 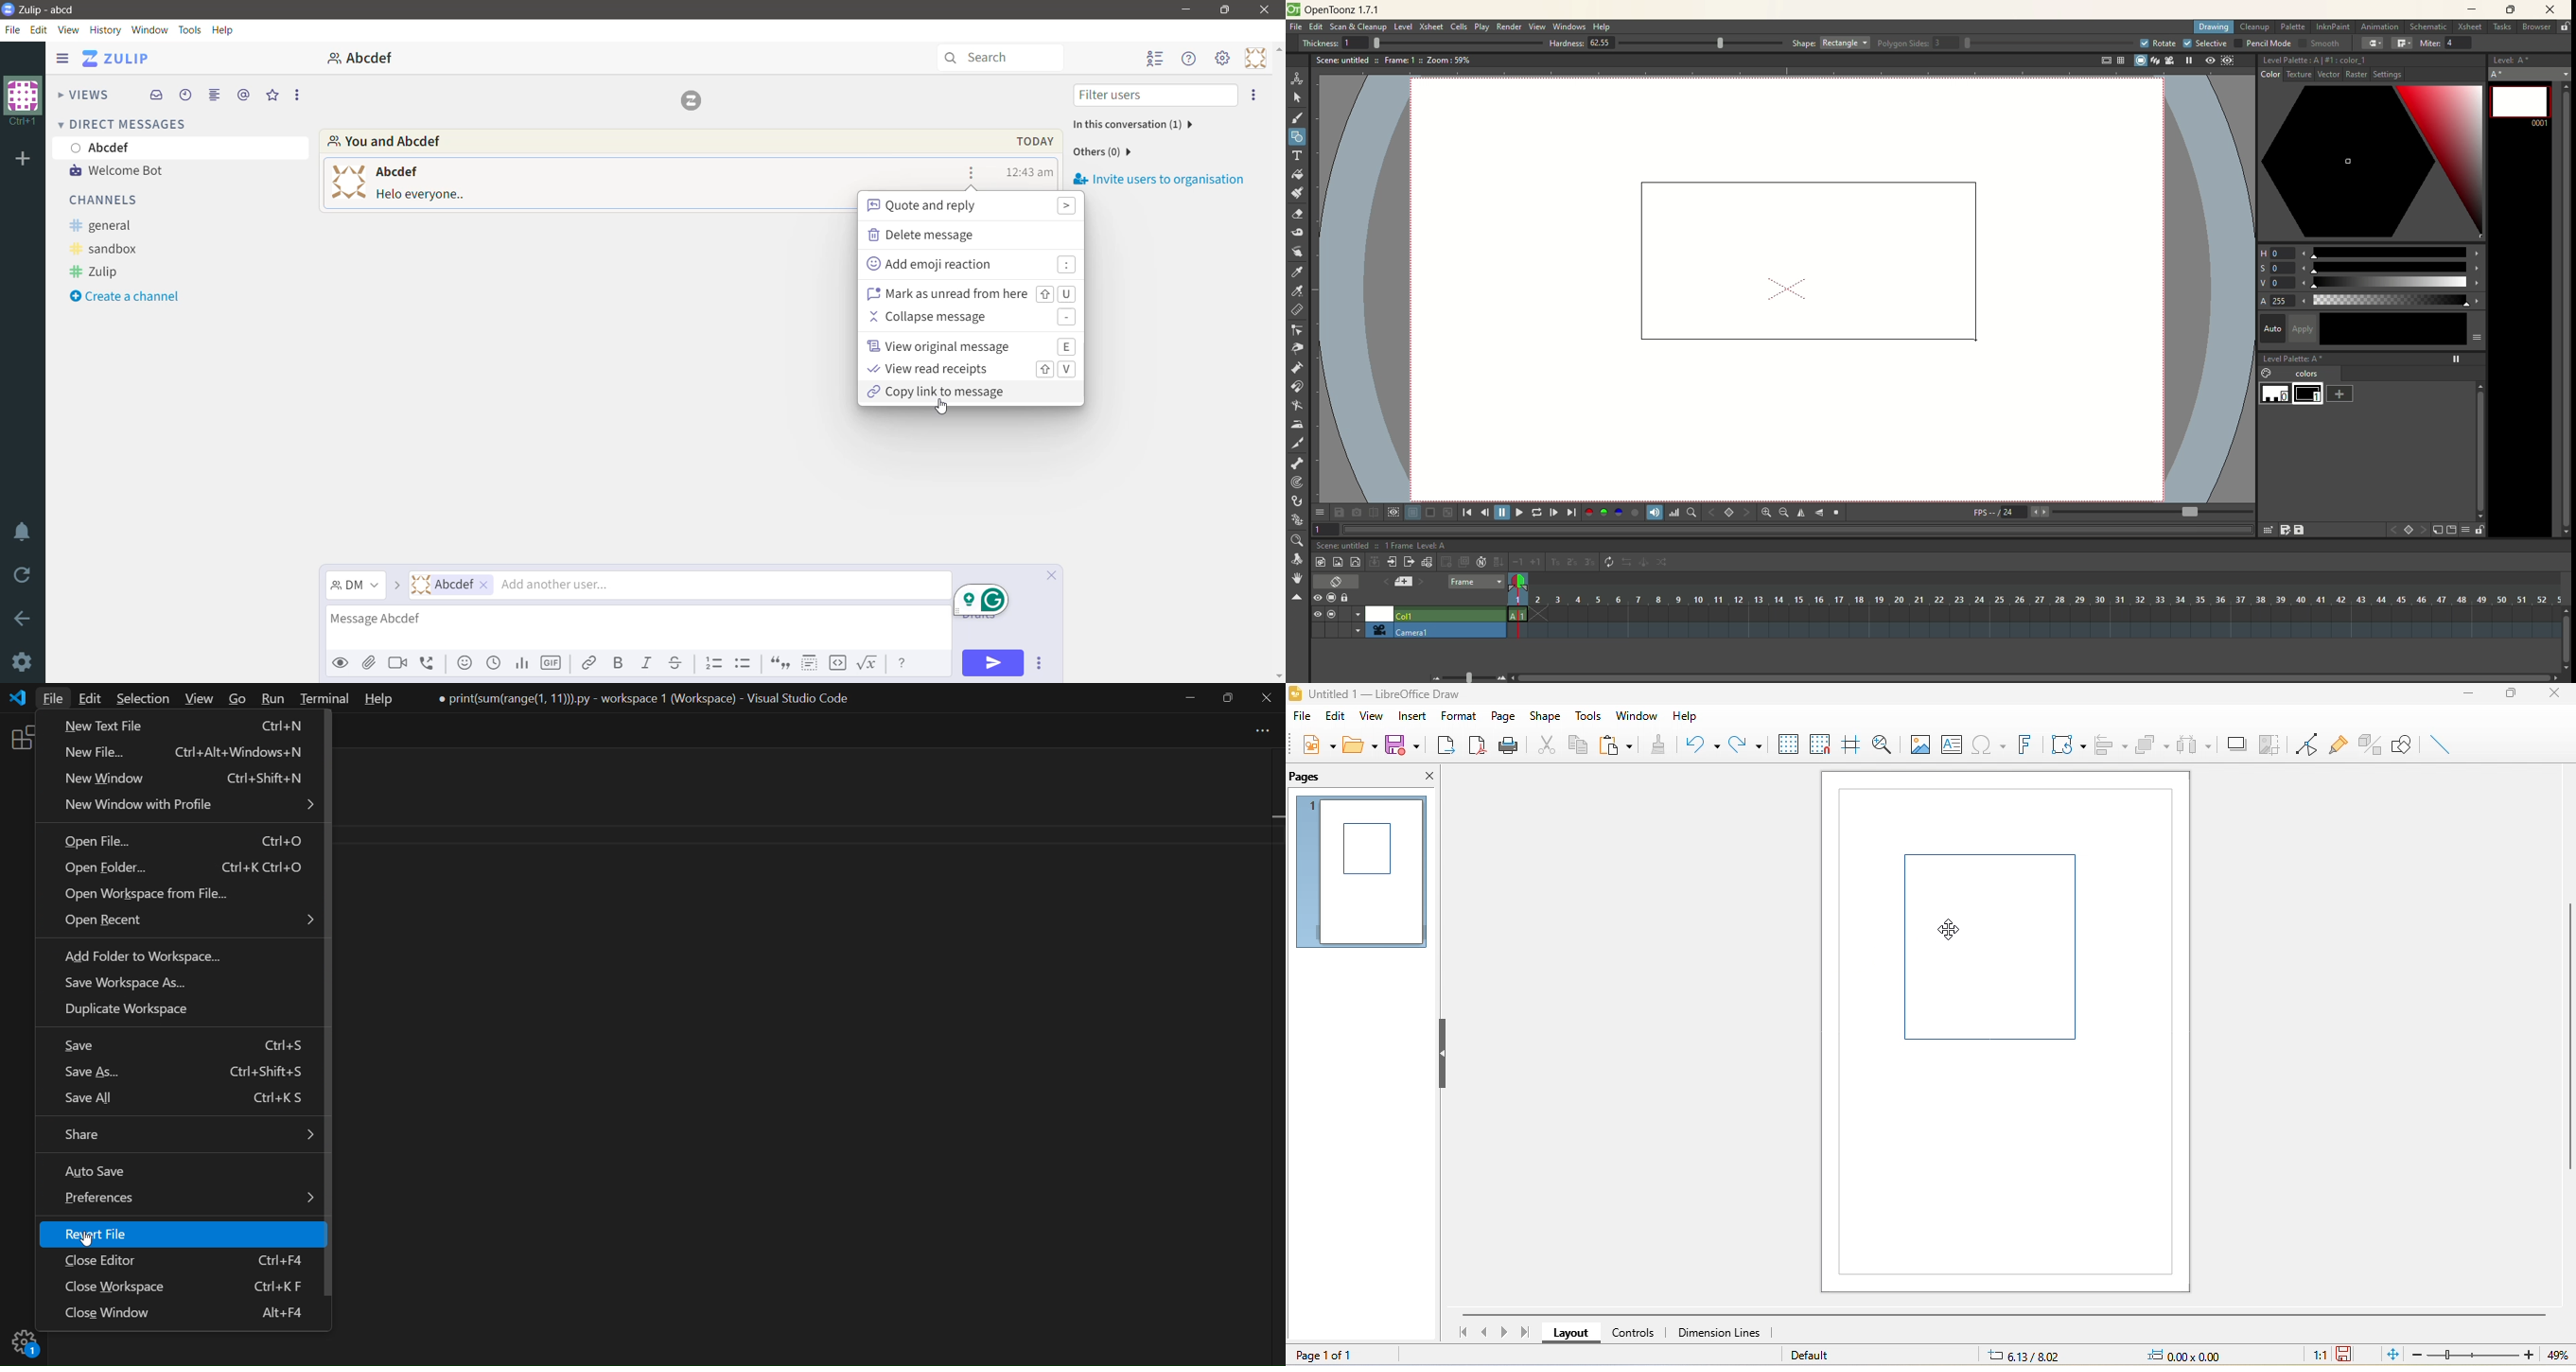 What do you see at coordinates (346, 181) in the screenshot?
I see `user profile` at bounding box center [346, 181].